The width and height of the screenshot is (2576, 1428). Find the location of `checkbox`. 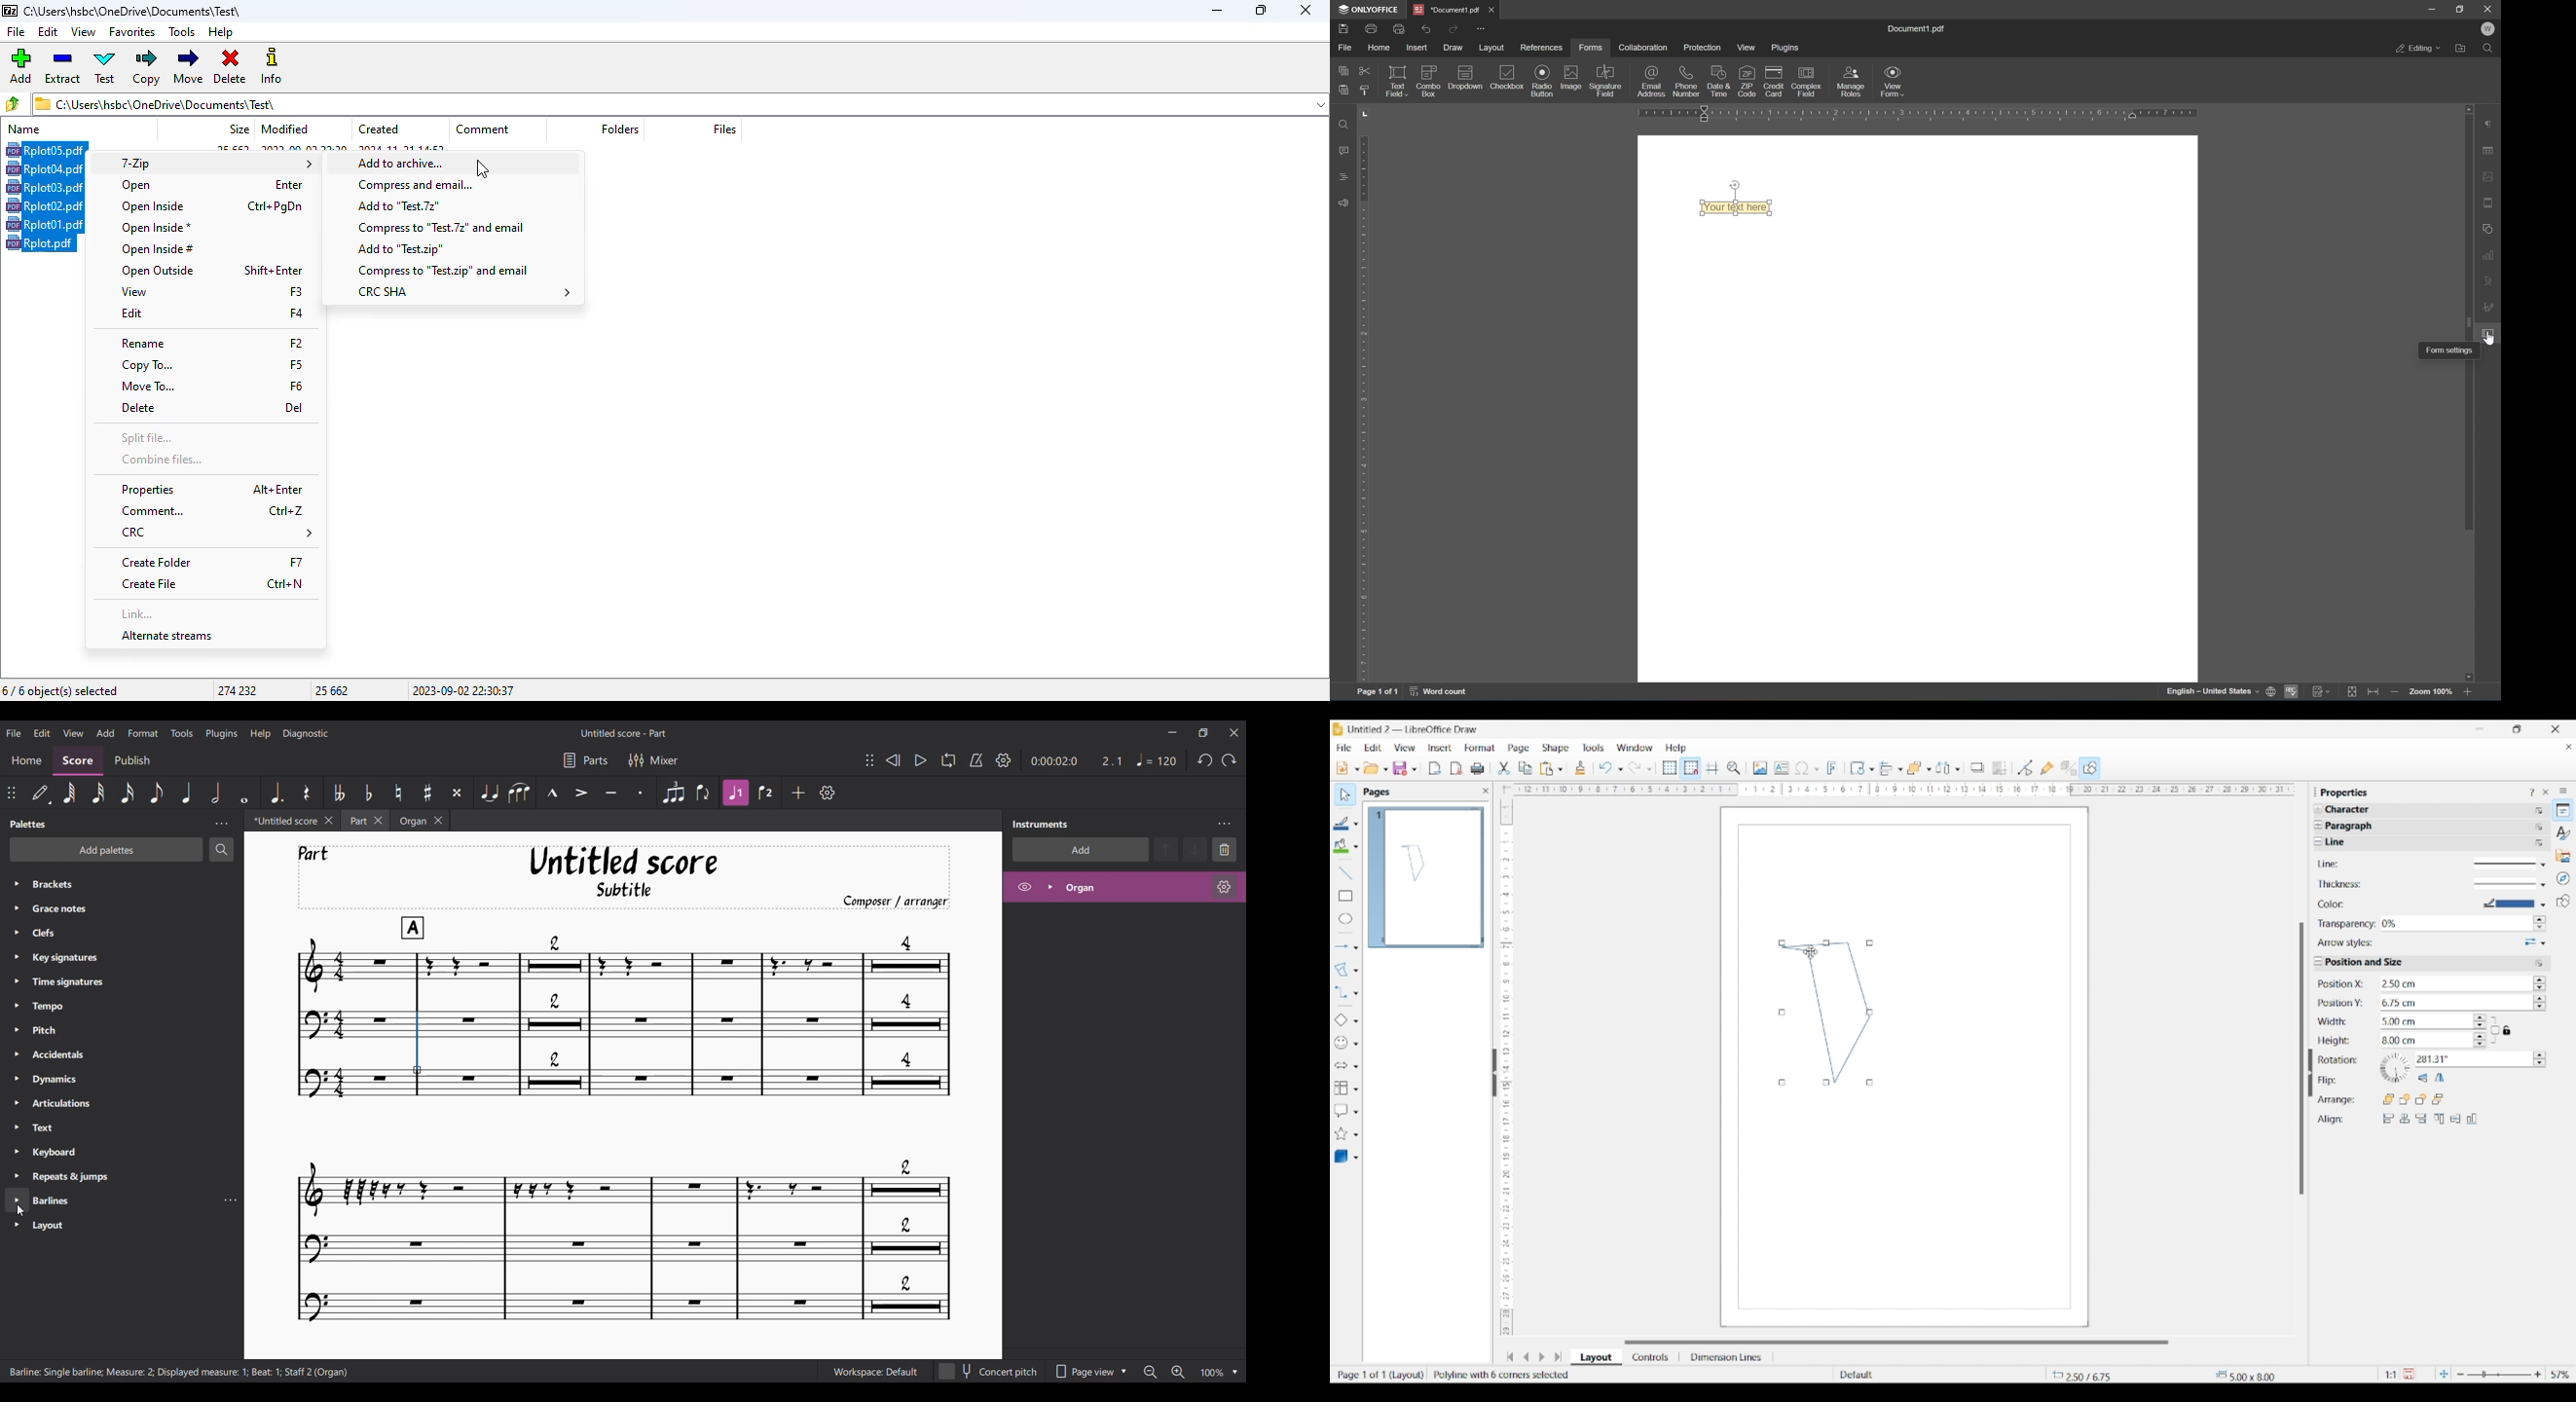

checkbox is located at coordinates (1509, 76).